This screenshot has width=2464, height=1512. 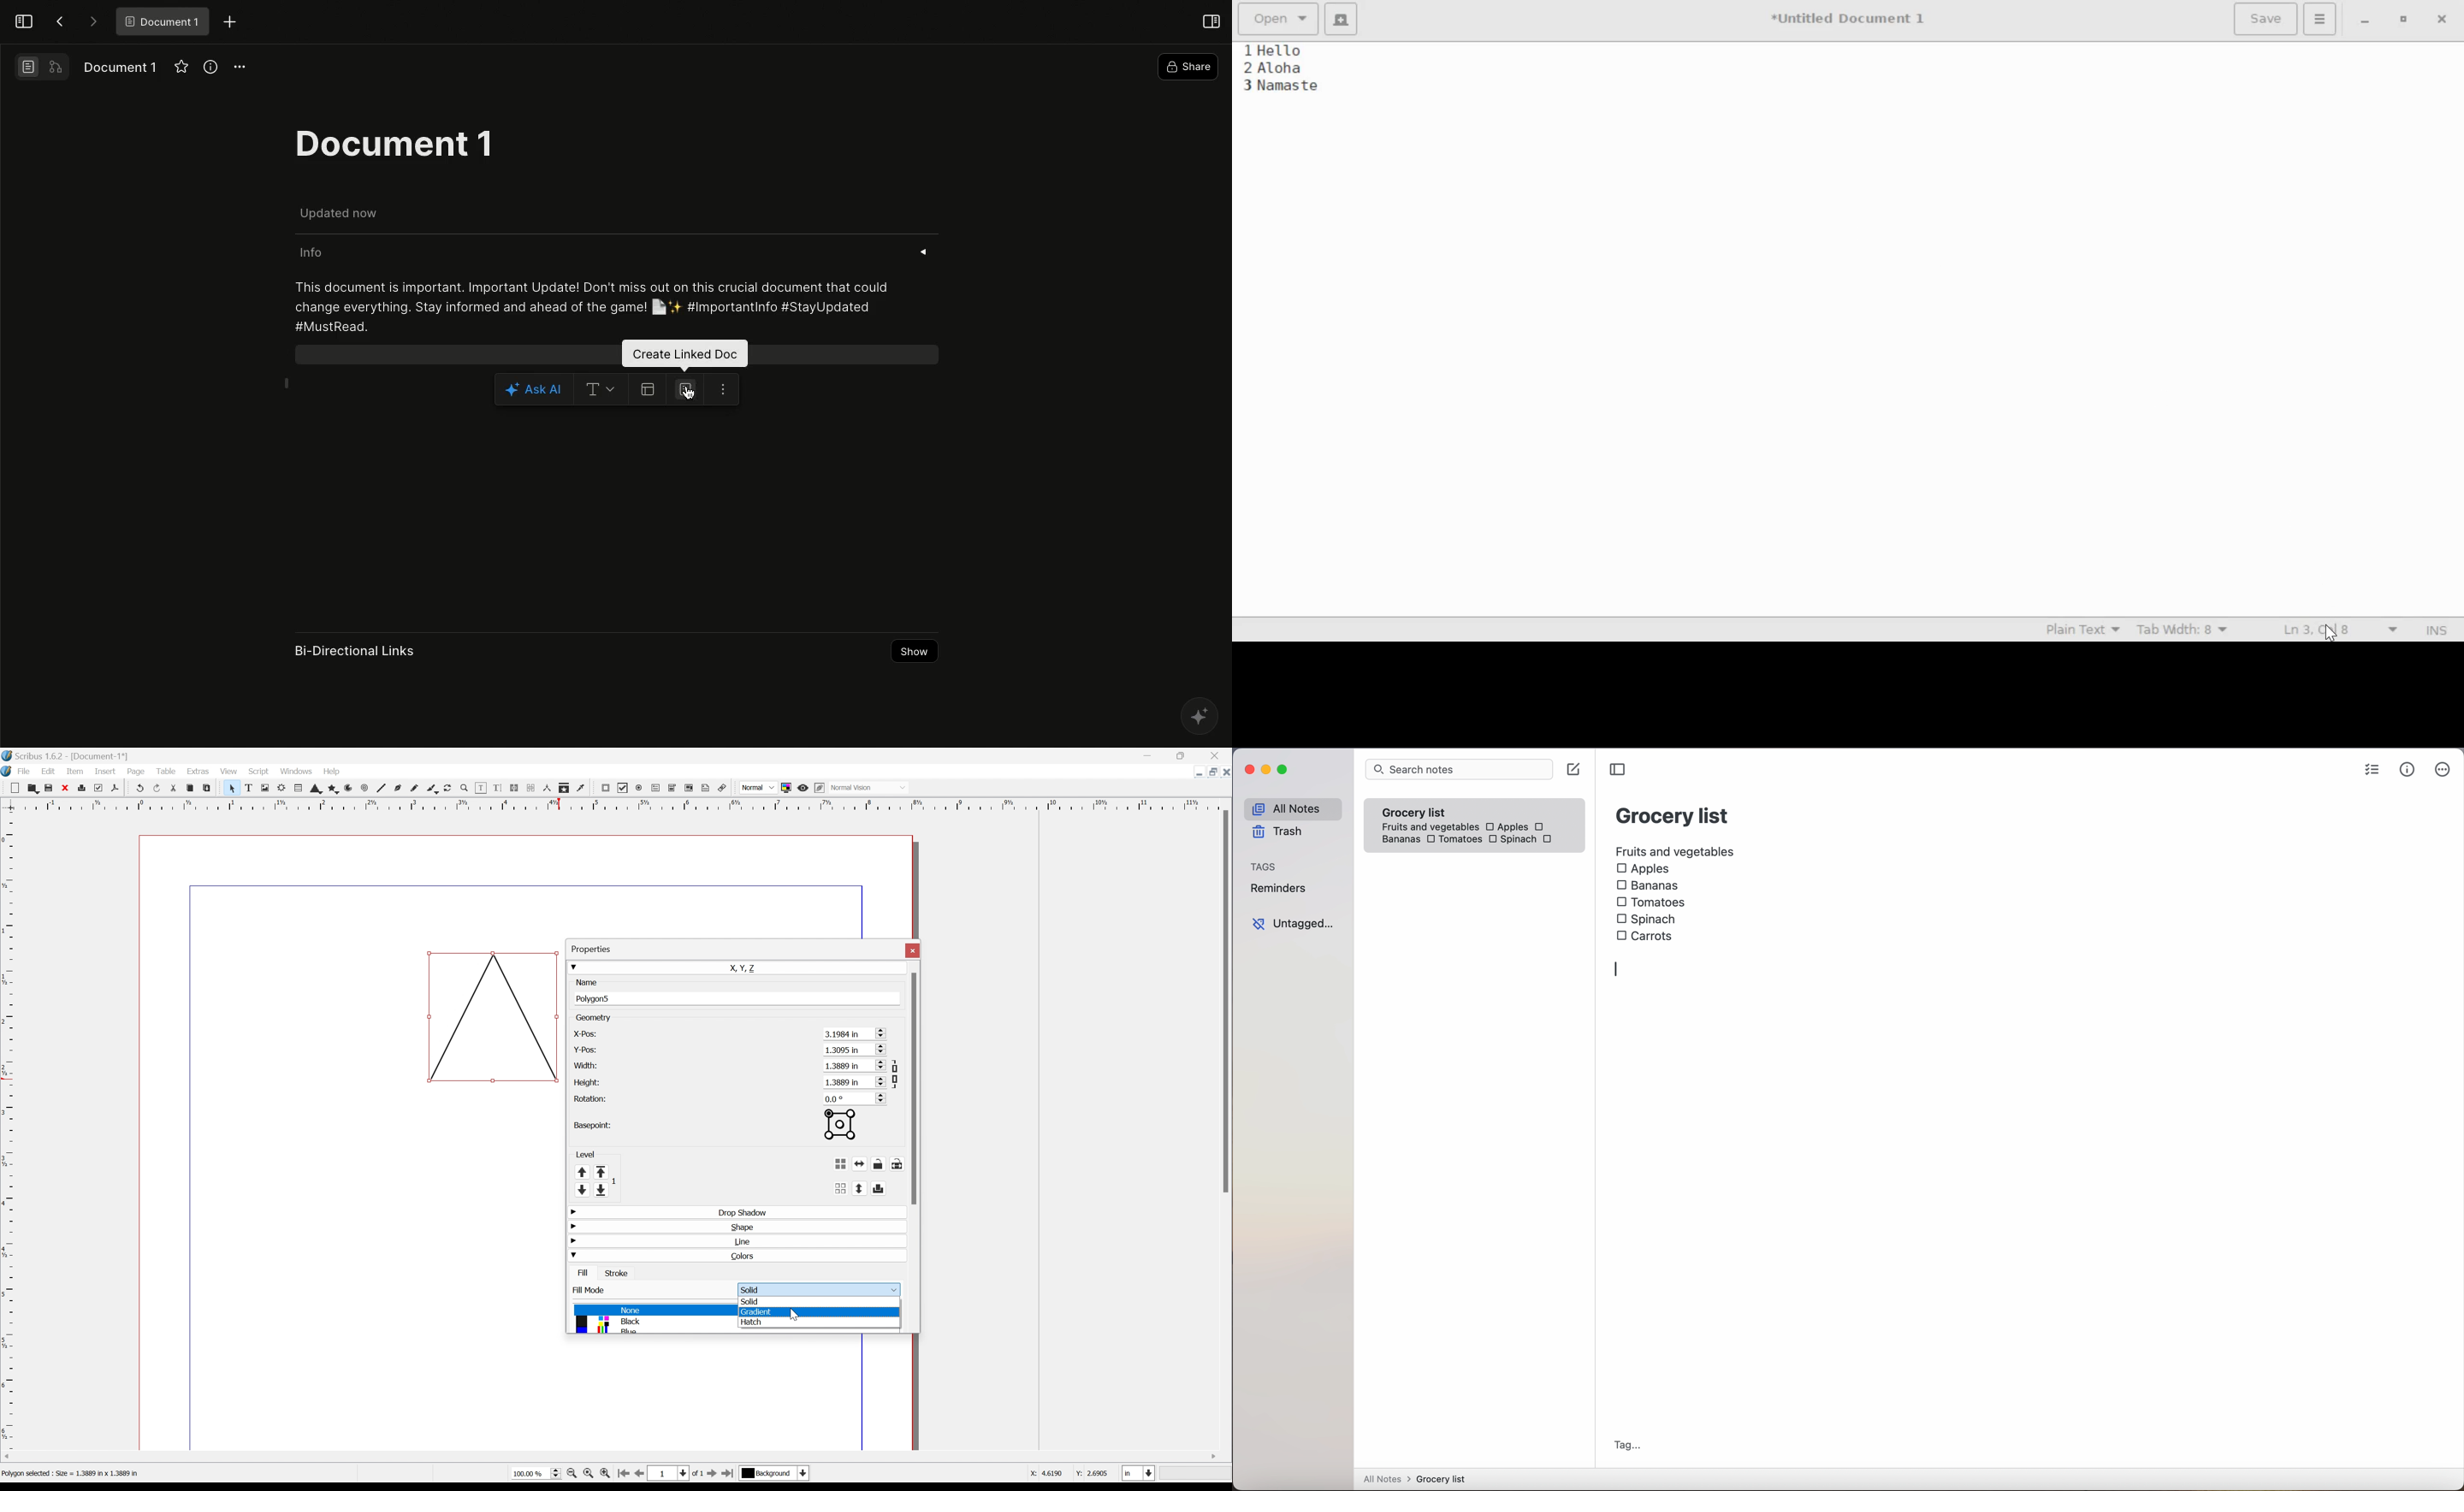 I want to click on Minimize, so click(x=1149, y=754).